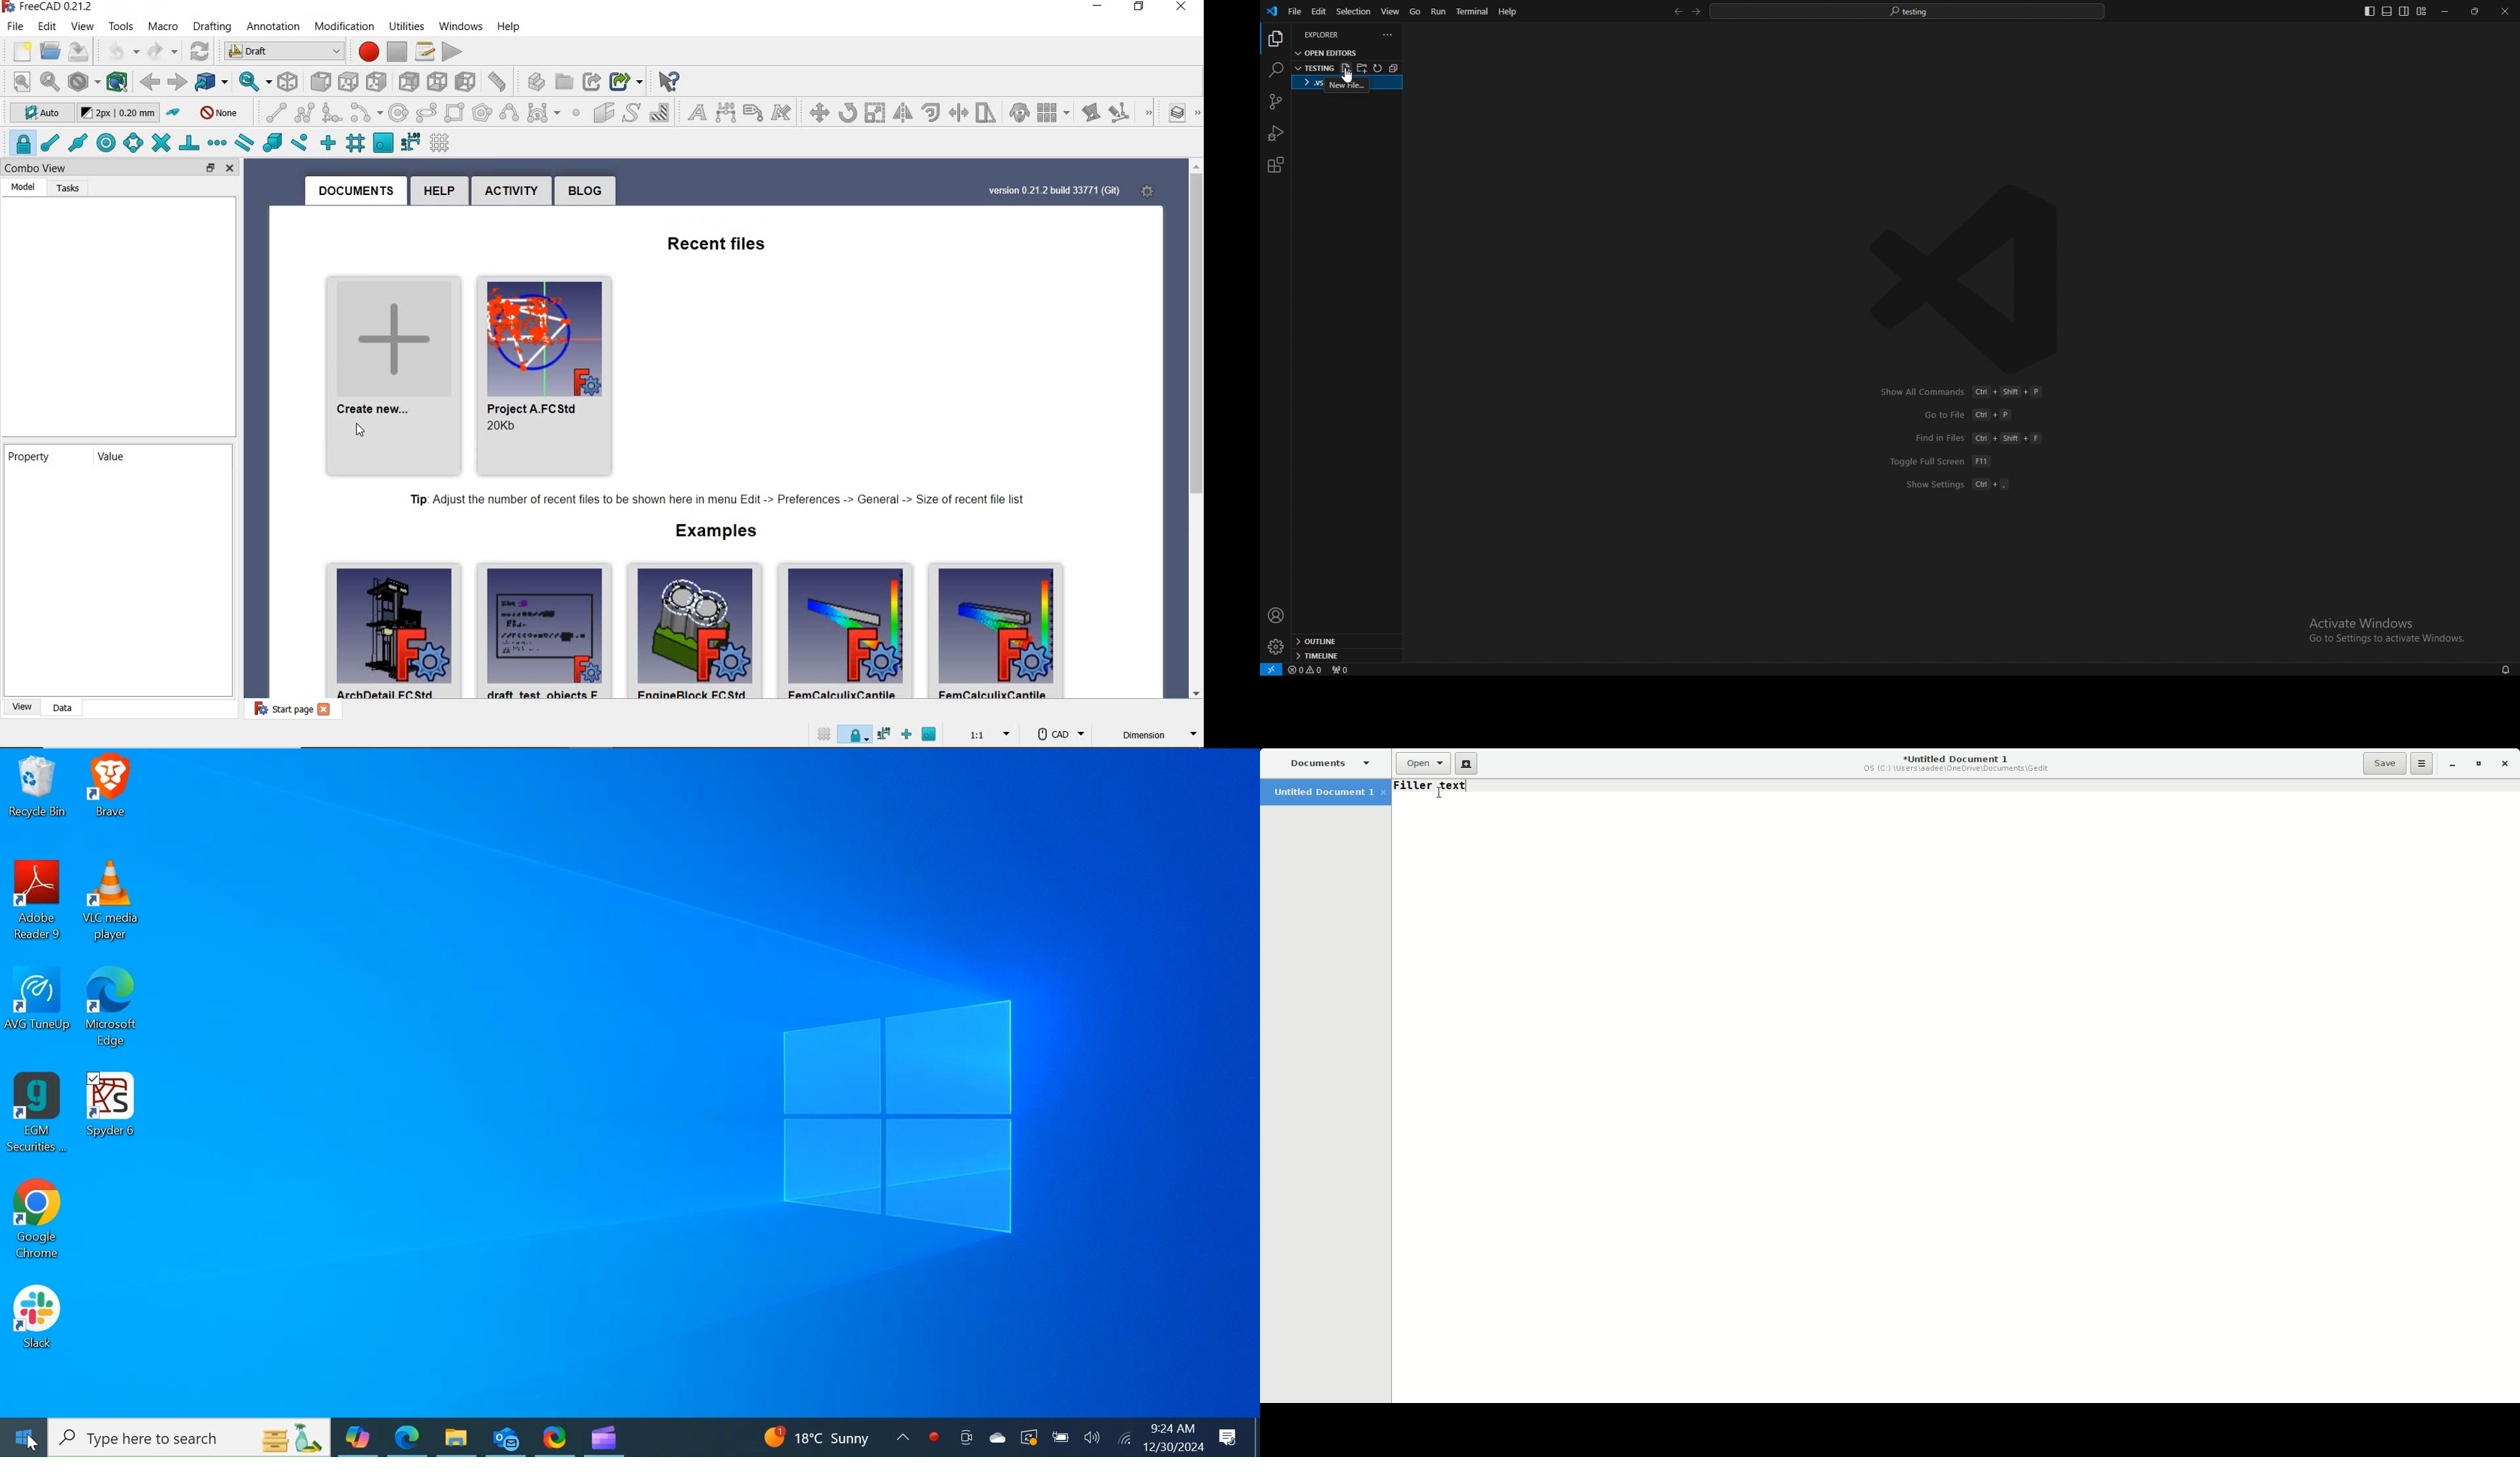 This screenshot has height=1484, width=2520. What do you see at coordinates (1326, 793) in the screenshot?
I see `Untitled Document 1` at bounding box center [1326, 793].